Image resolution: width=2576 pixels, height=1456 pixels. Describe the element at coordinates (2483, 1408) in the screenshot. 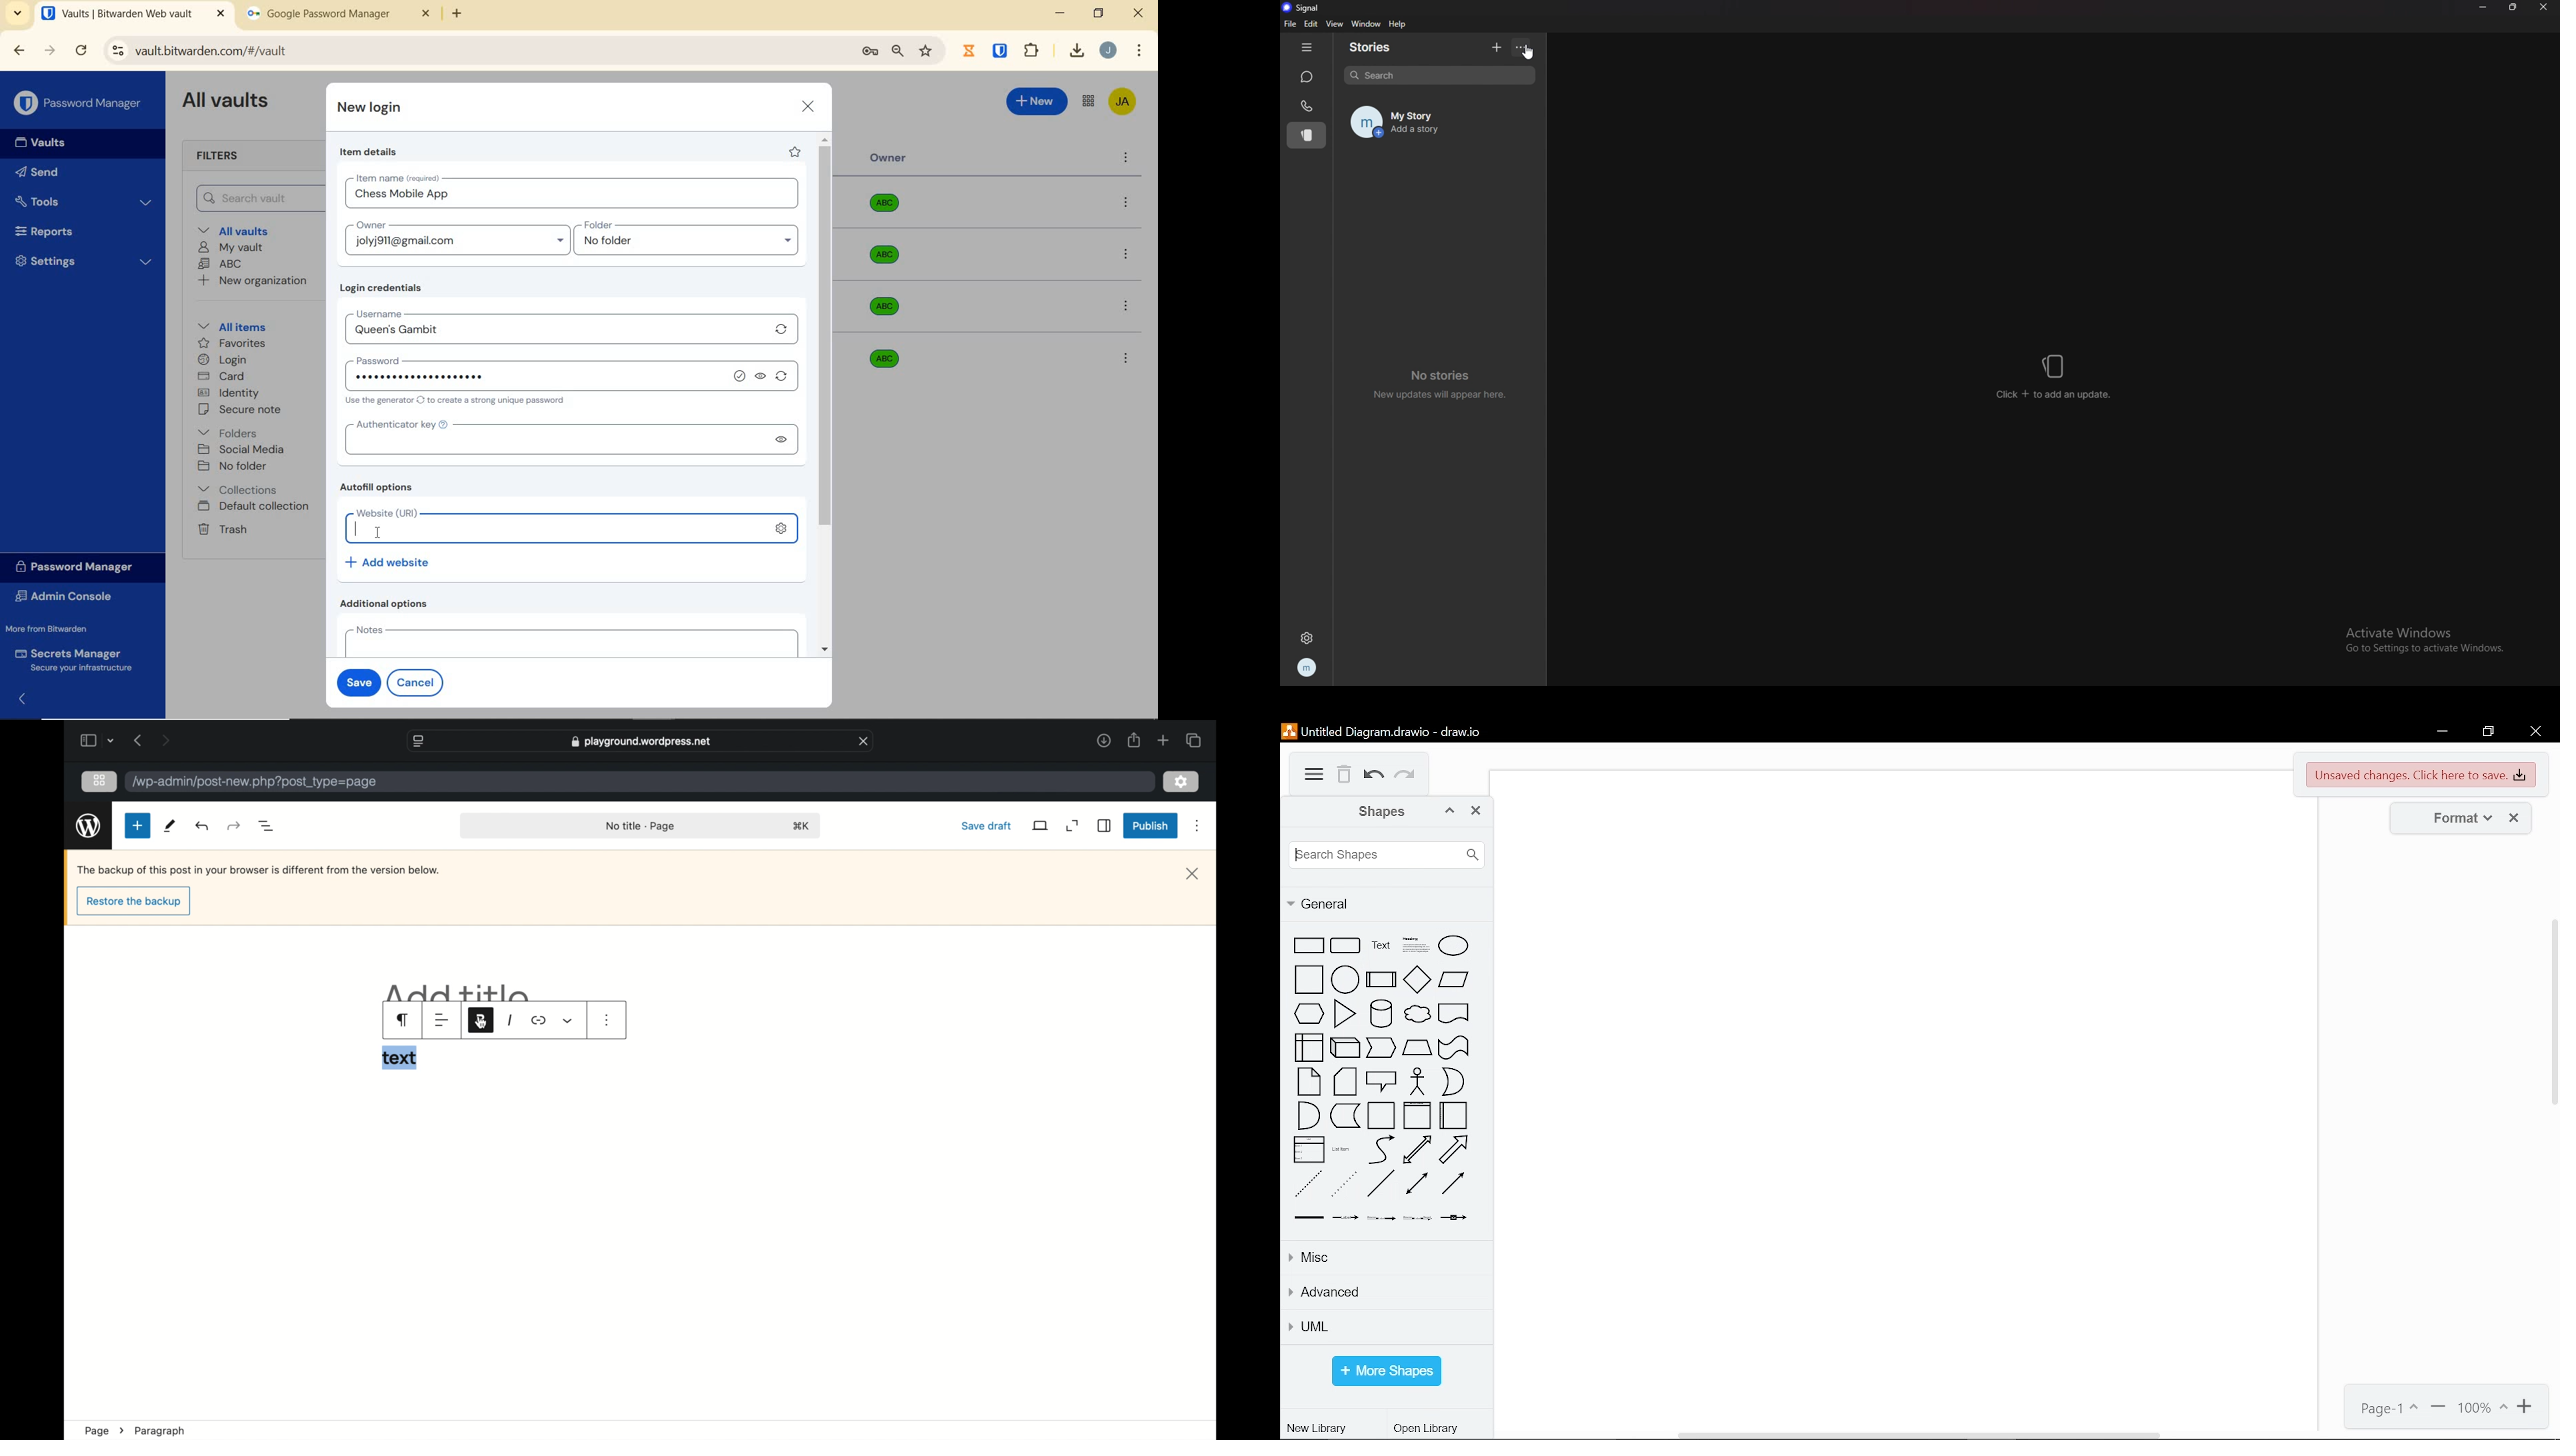

I see `100%` at that location.